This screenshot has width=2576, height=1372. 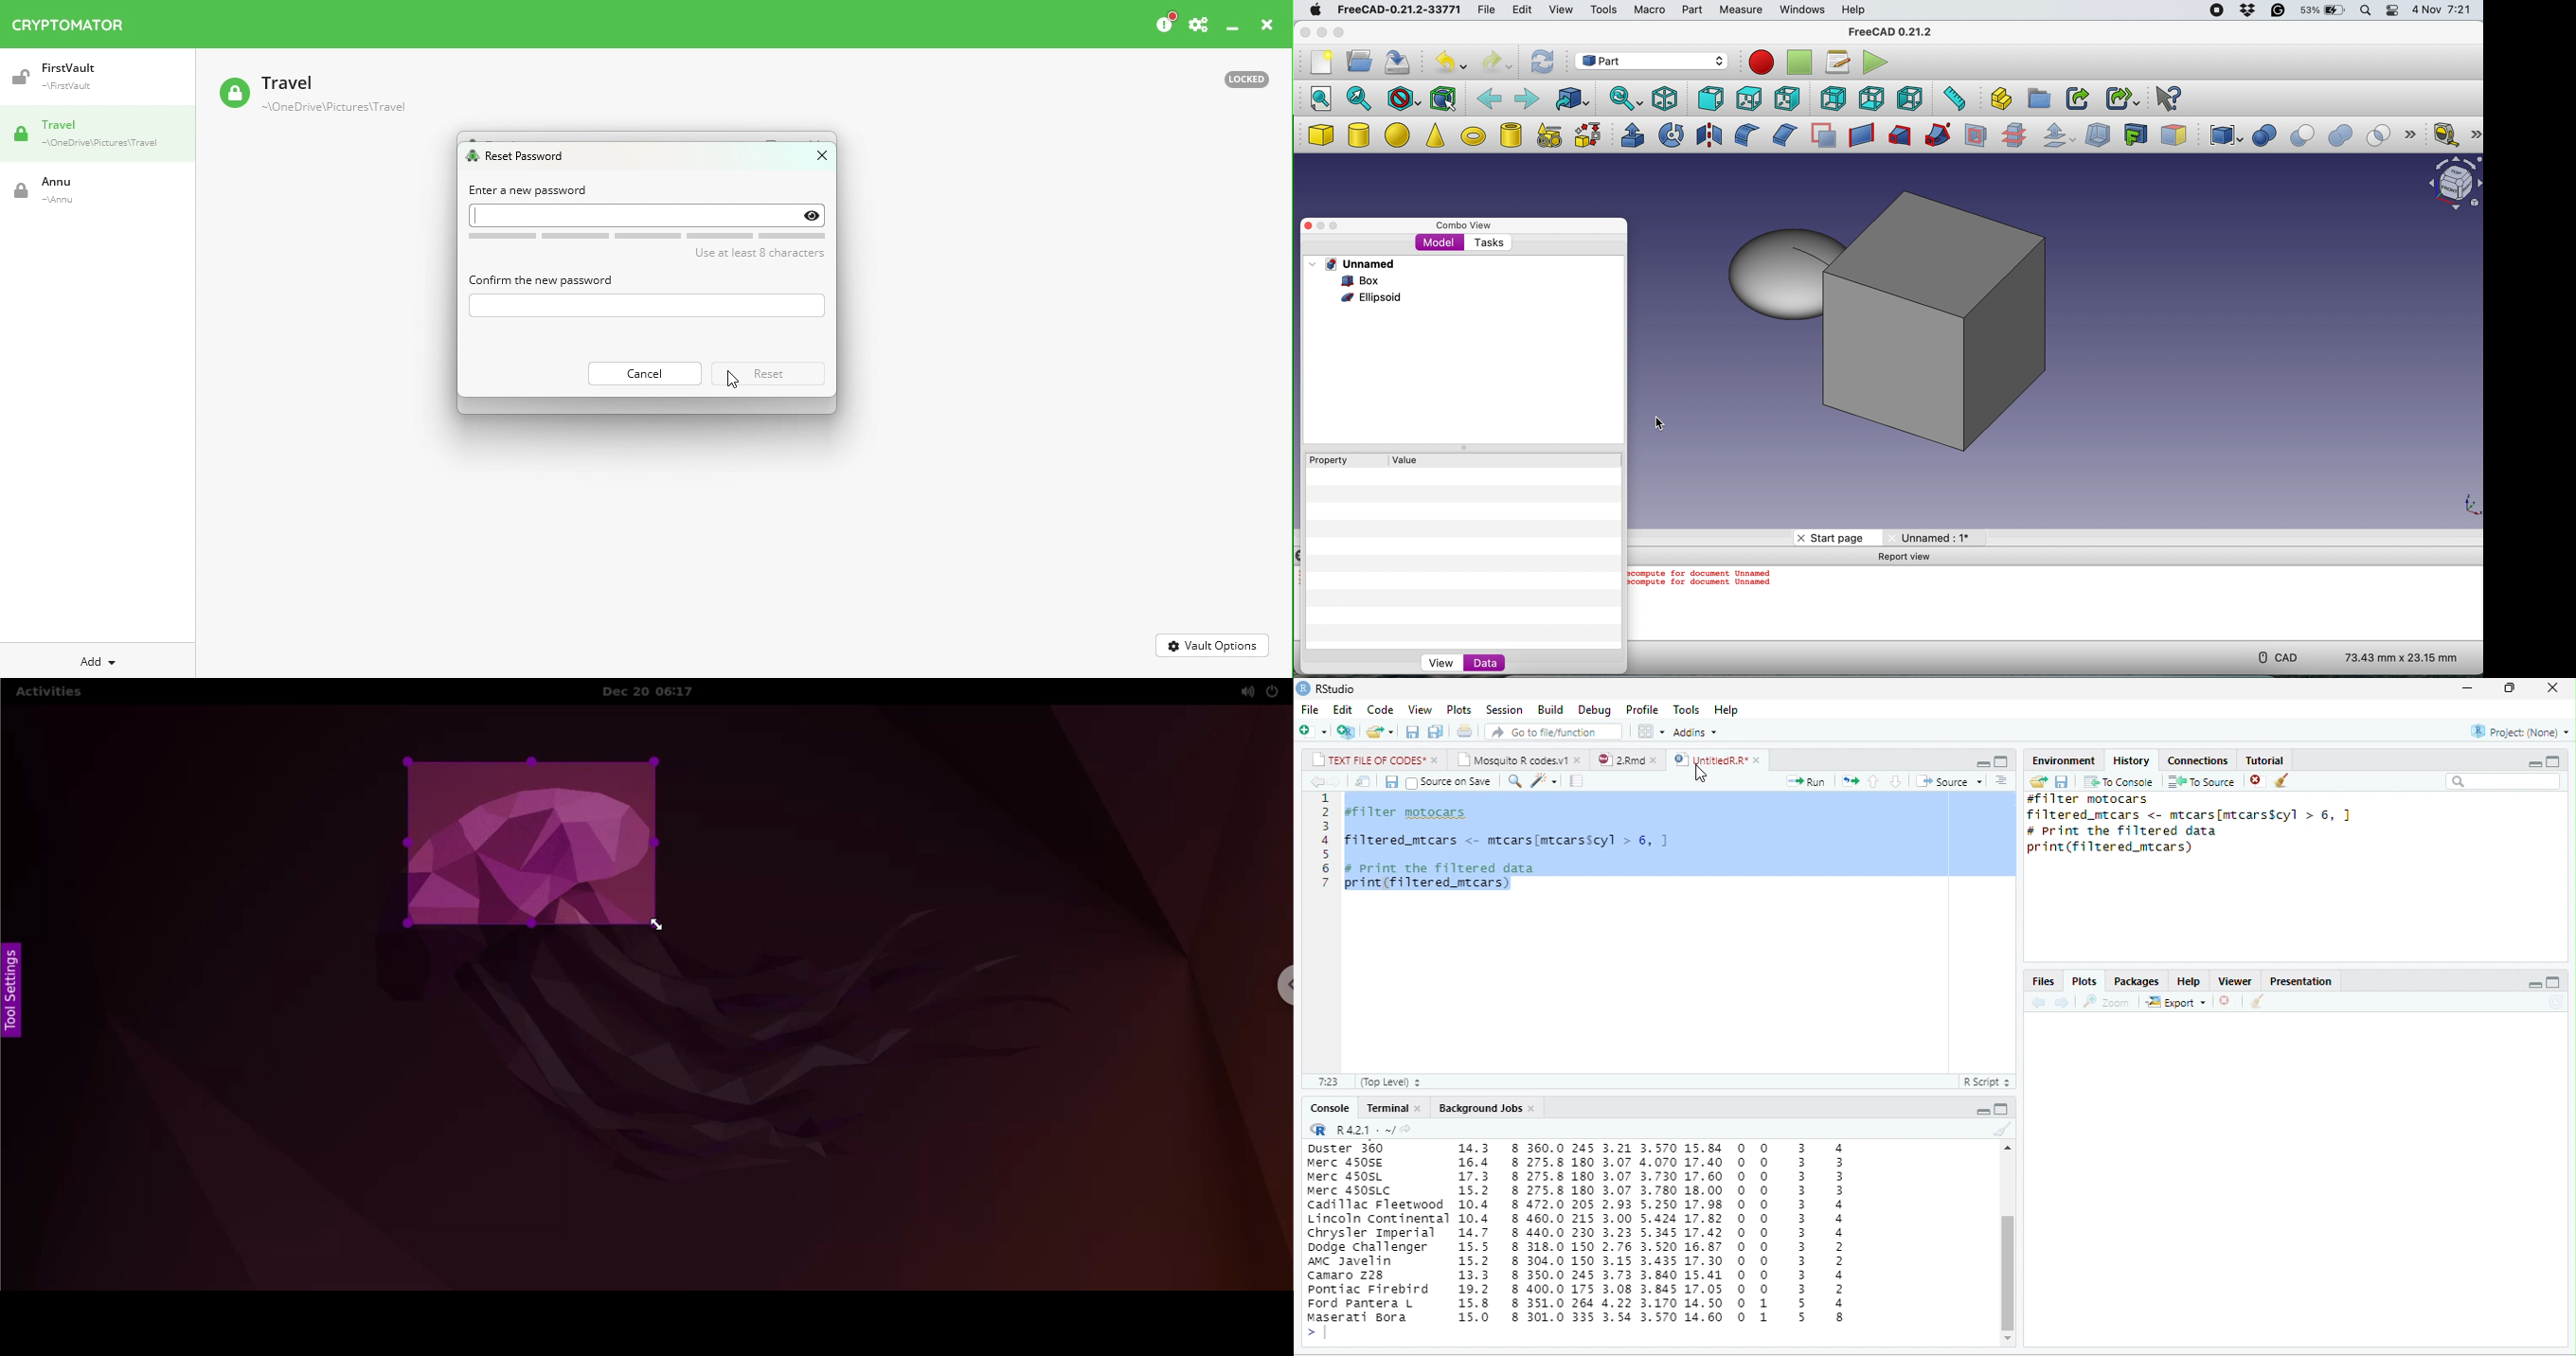 What do you see at coordinates (1874, 782) in the screenshot?
I see `up` at bounding box center [1874, 782].